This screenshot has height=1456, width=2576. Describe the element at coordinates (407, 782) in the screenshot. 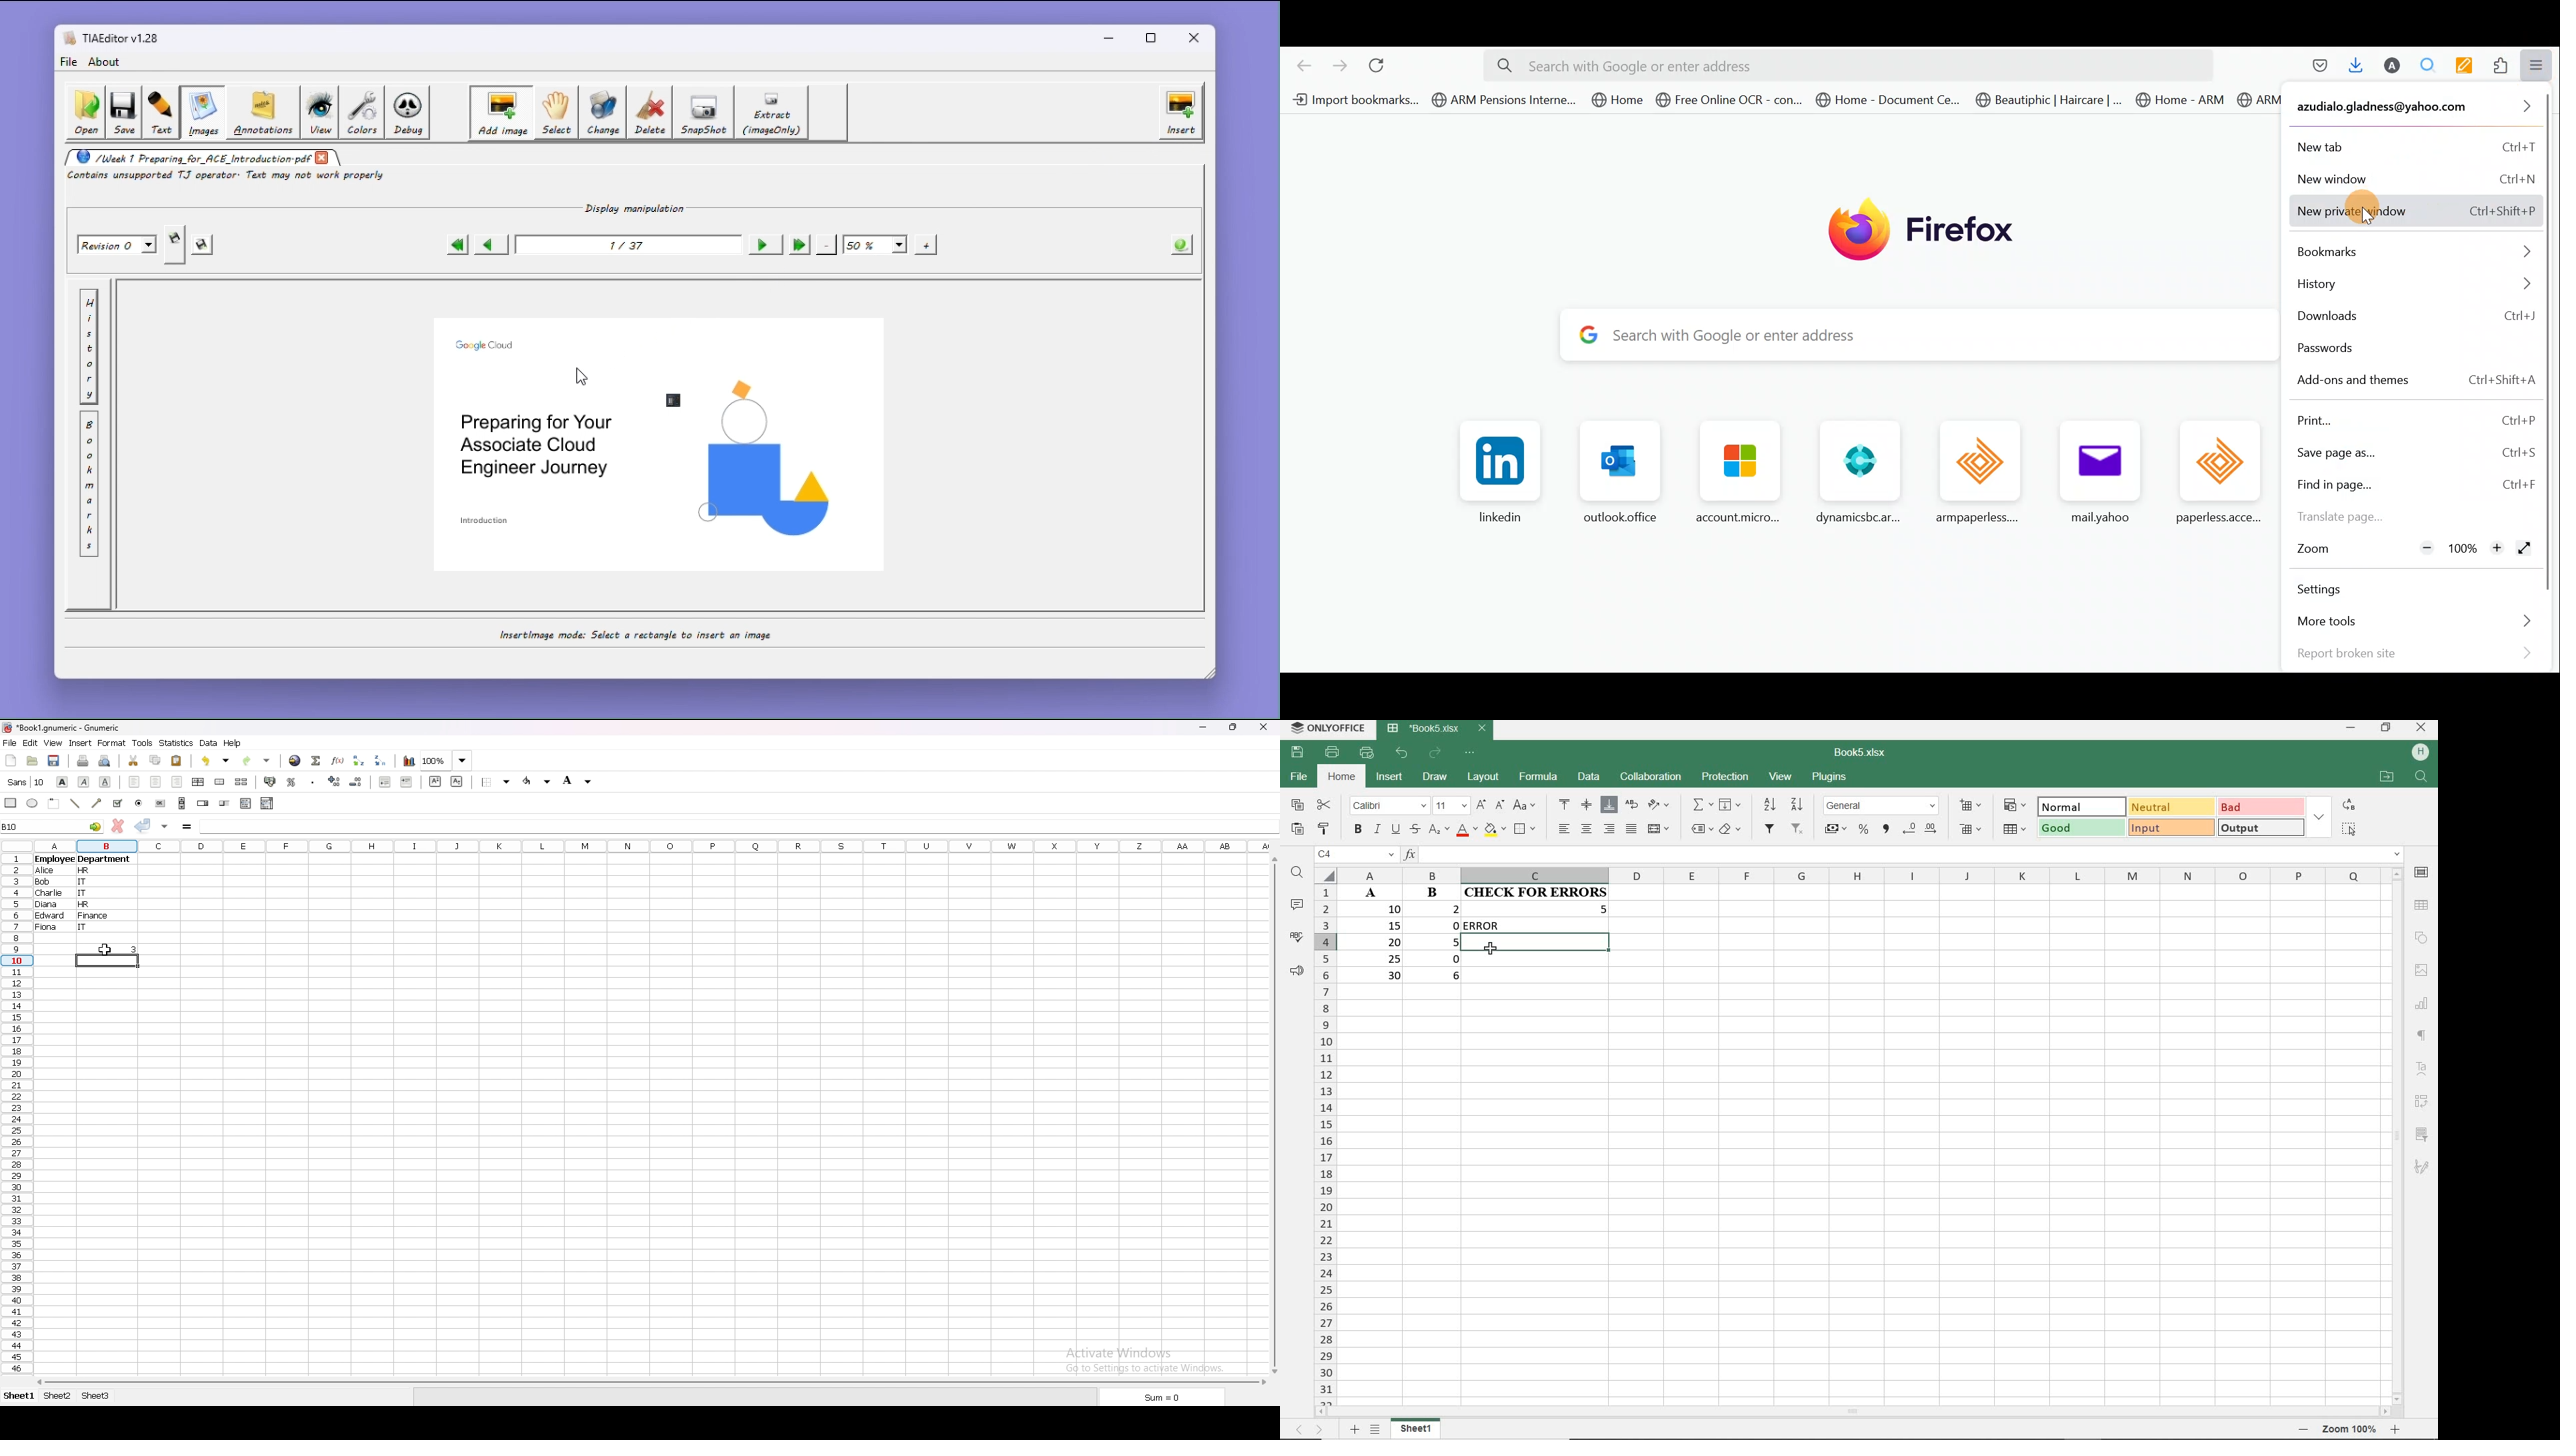

I see `increase indent` at that location.